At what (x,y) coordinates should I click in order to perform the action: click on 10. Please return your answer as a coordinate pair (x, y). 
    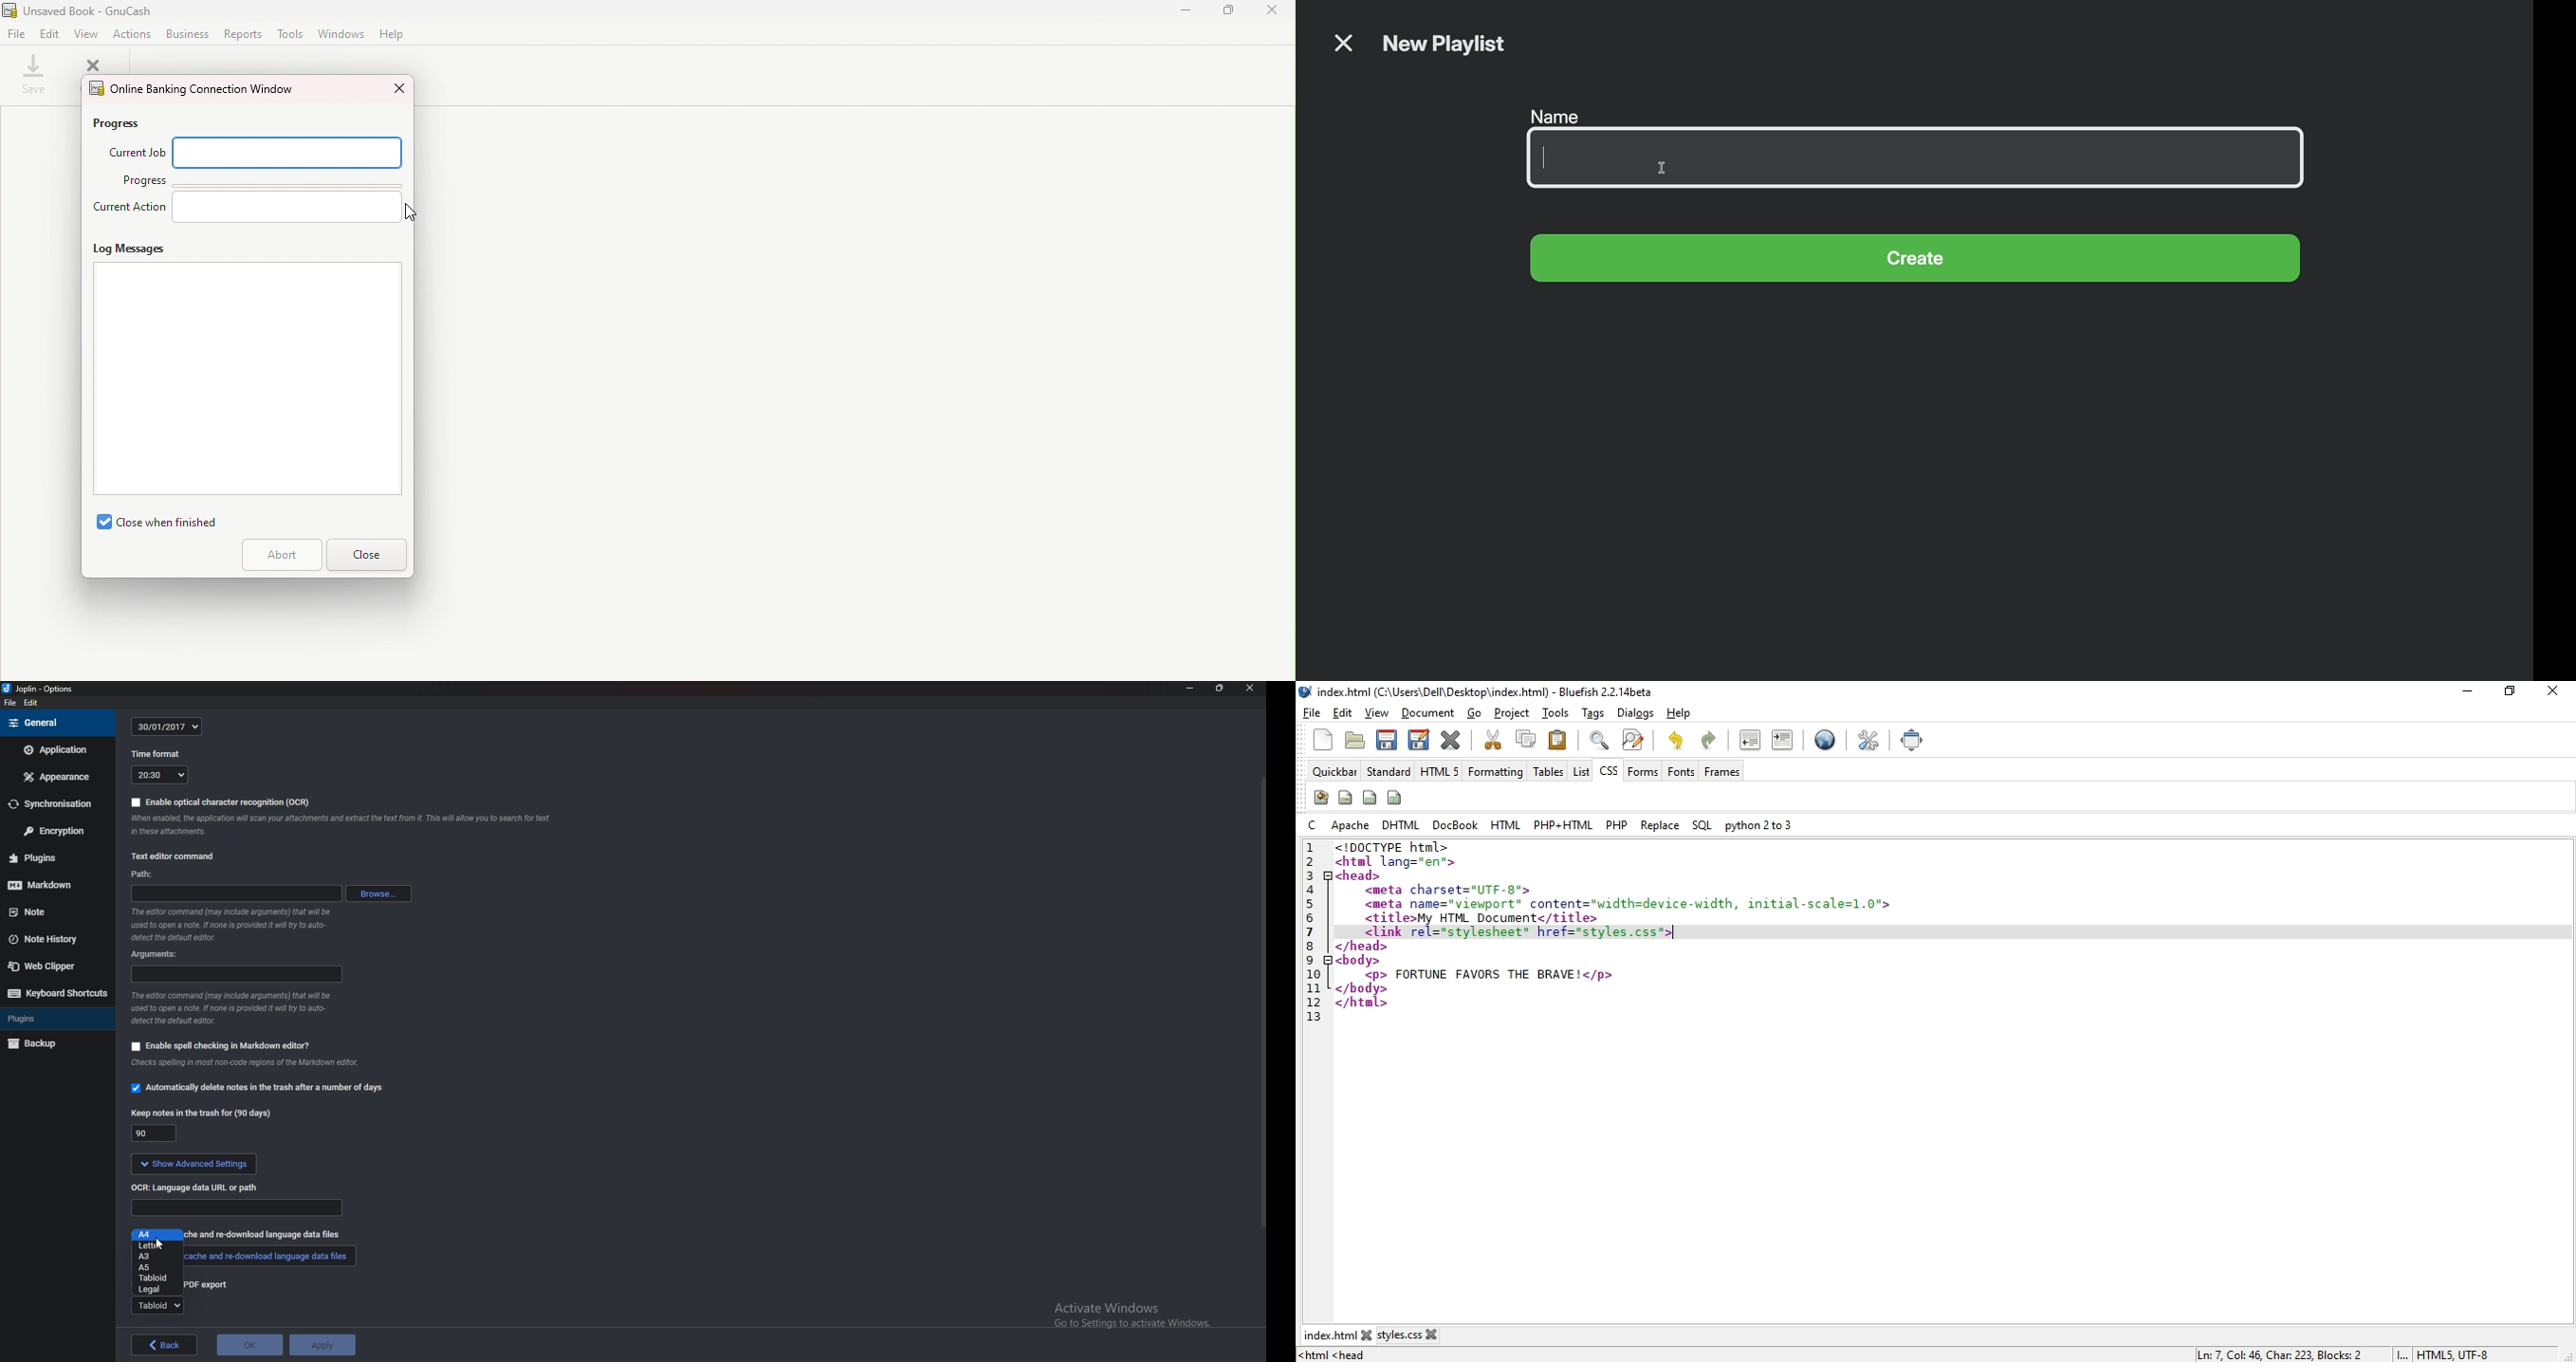
    Looking at the image, I should click on (1316, 974).